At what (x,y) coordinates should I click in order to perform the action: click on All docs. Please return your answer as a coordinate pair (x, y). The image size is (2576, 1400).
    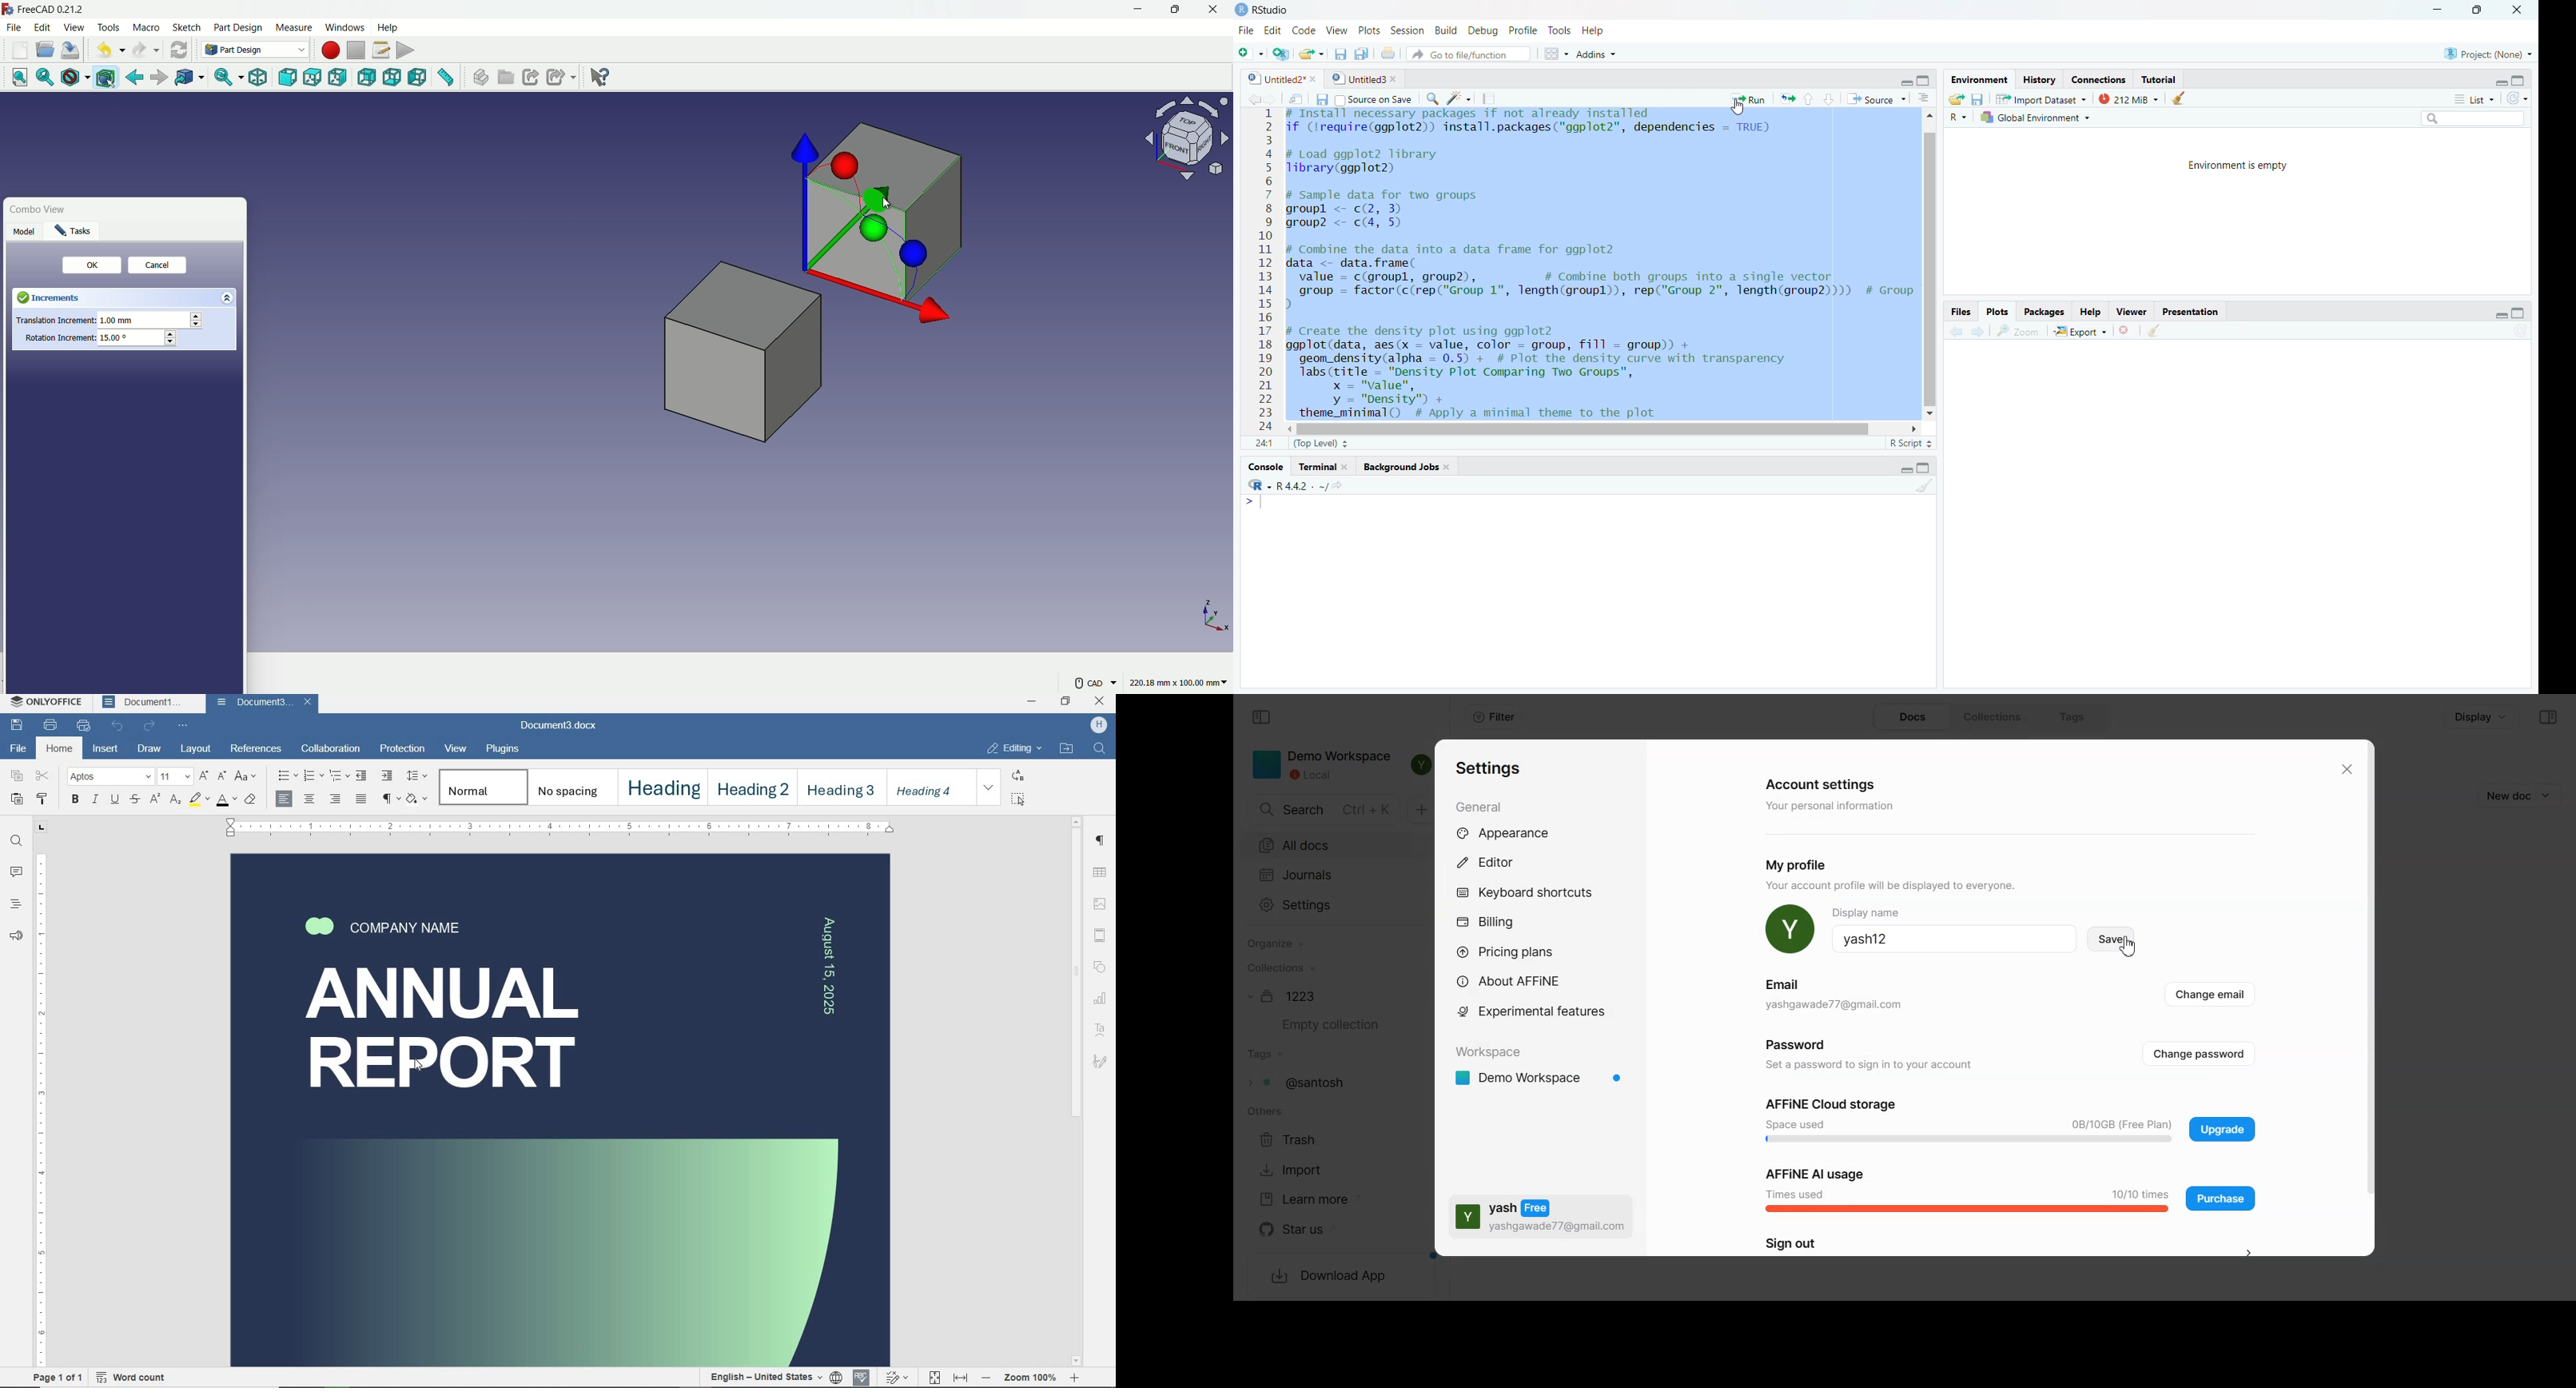
    Looking at the image, I should click on (1328, 844).